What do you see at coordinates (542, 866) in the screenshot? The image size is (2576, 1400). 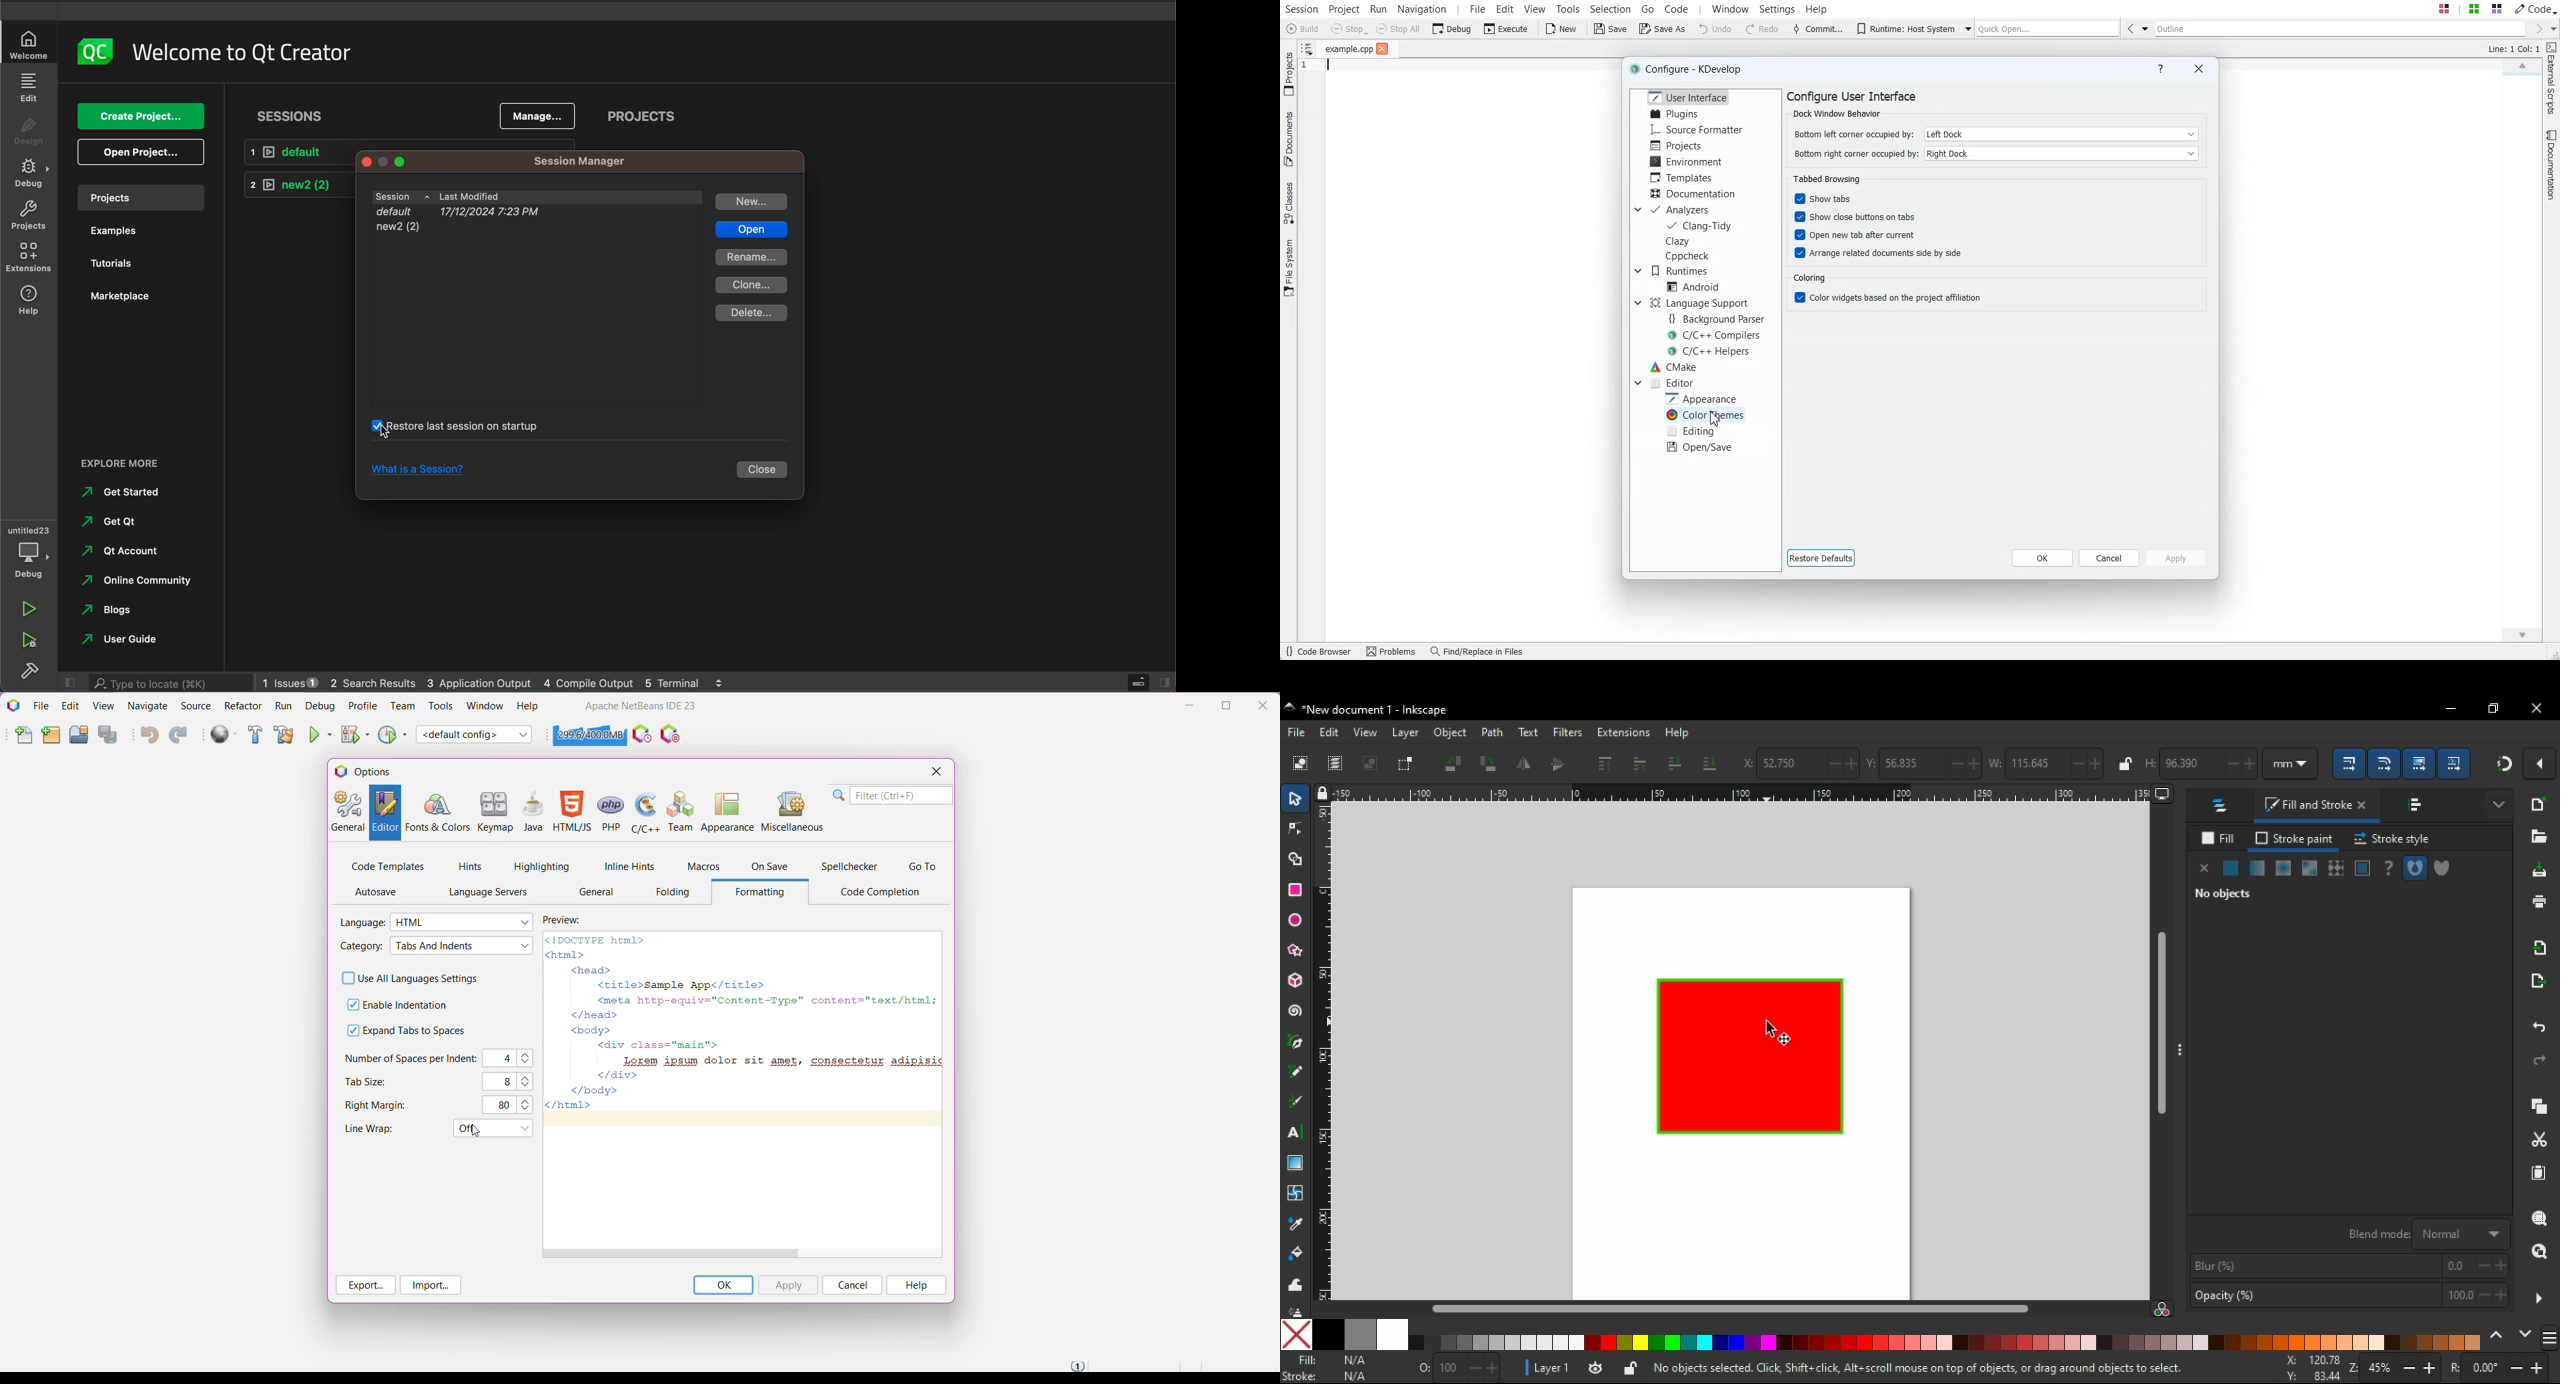 I see `Highlighting` at bounding box center [542, 866].